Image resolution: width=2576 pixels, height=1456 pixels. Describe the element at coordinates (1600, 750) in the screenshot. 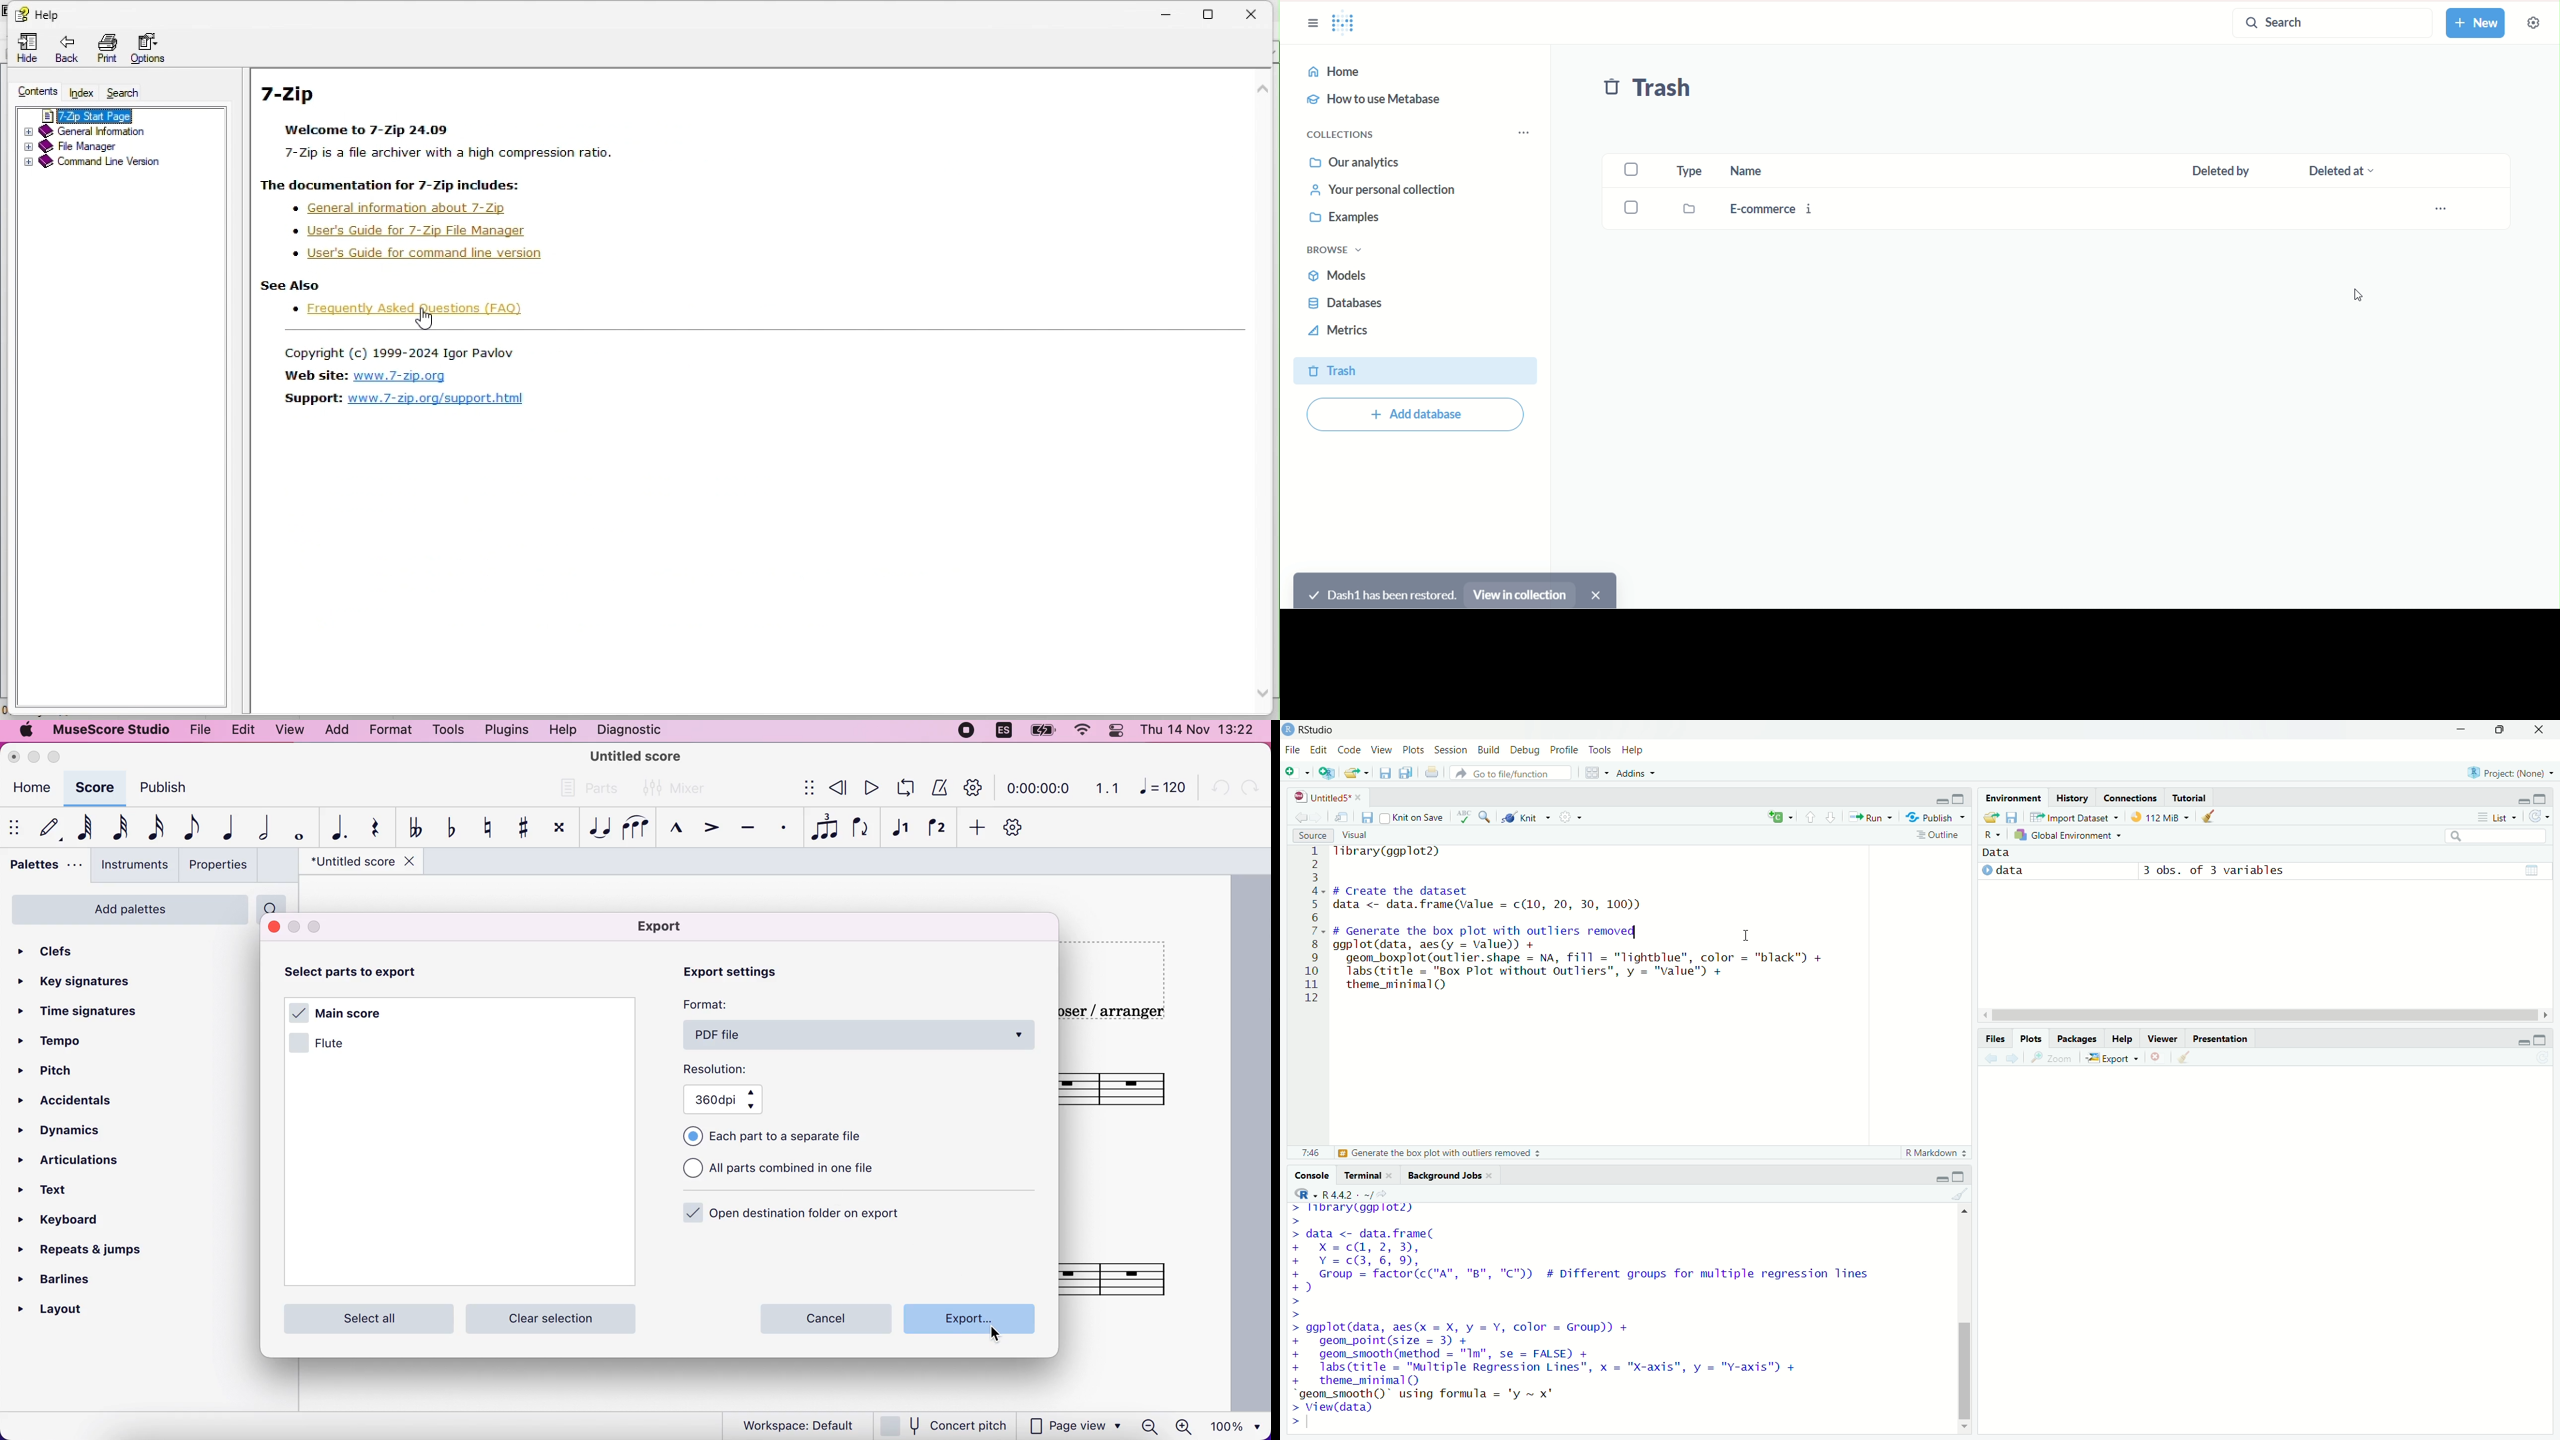

I see `Tools` at that location.